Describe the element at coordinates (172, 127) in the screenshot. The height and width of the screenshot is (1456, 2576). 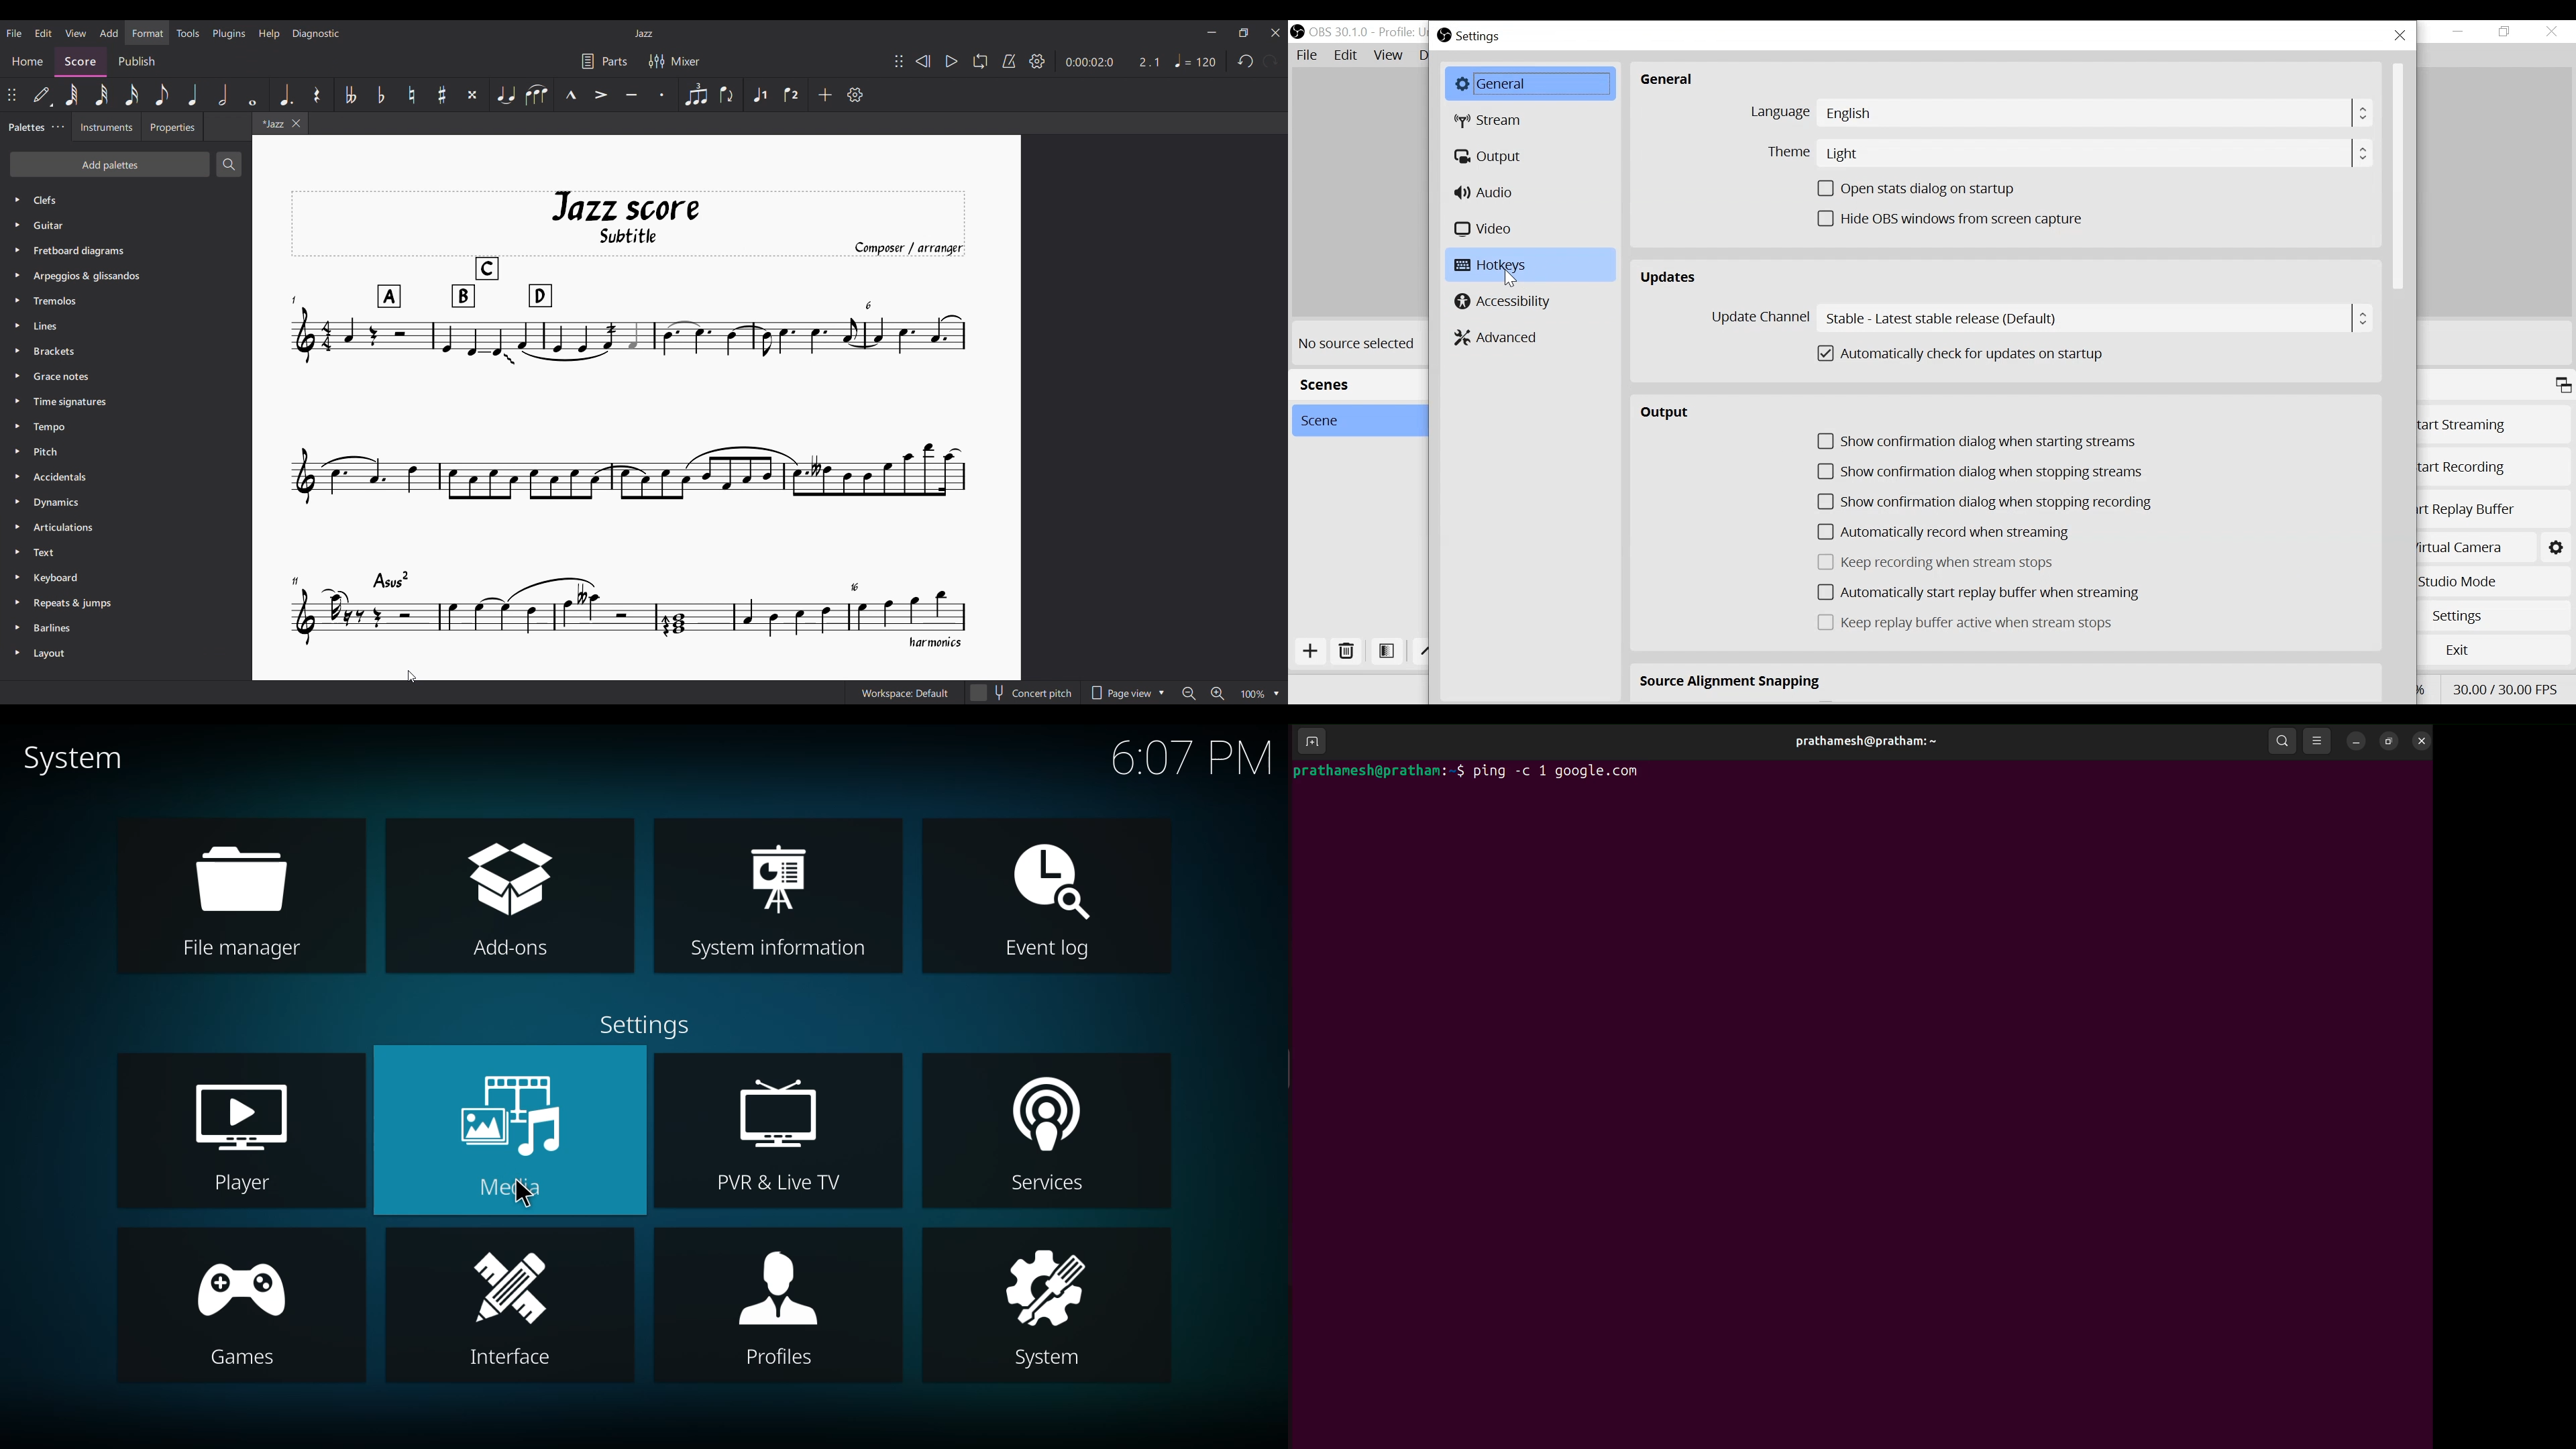
I see `Properties` at that location.